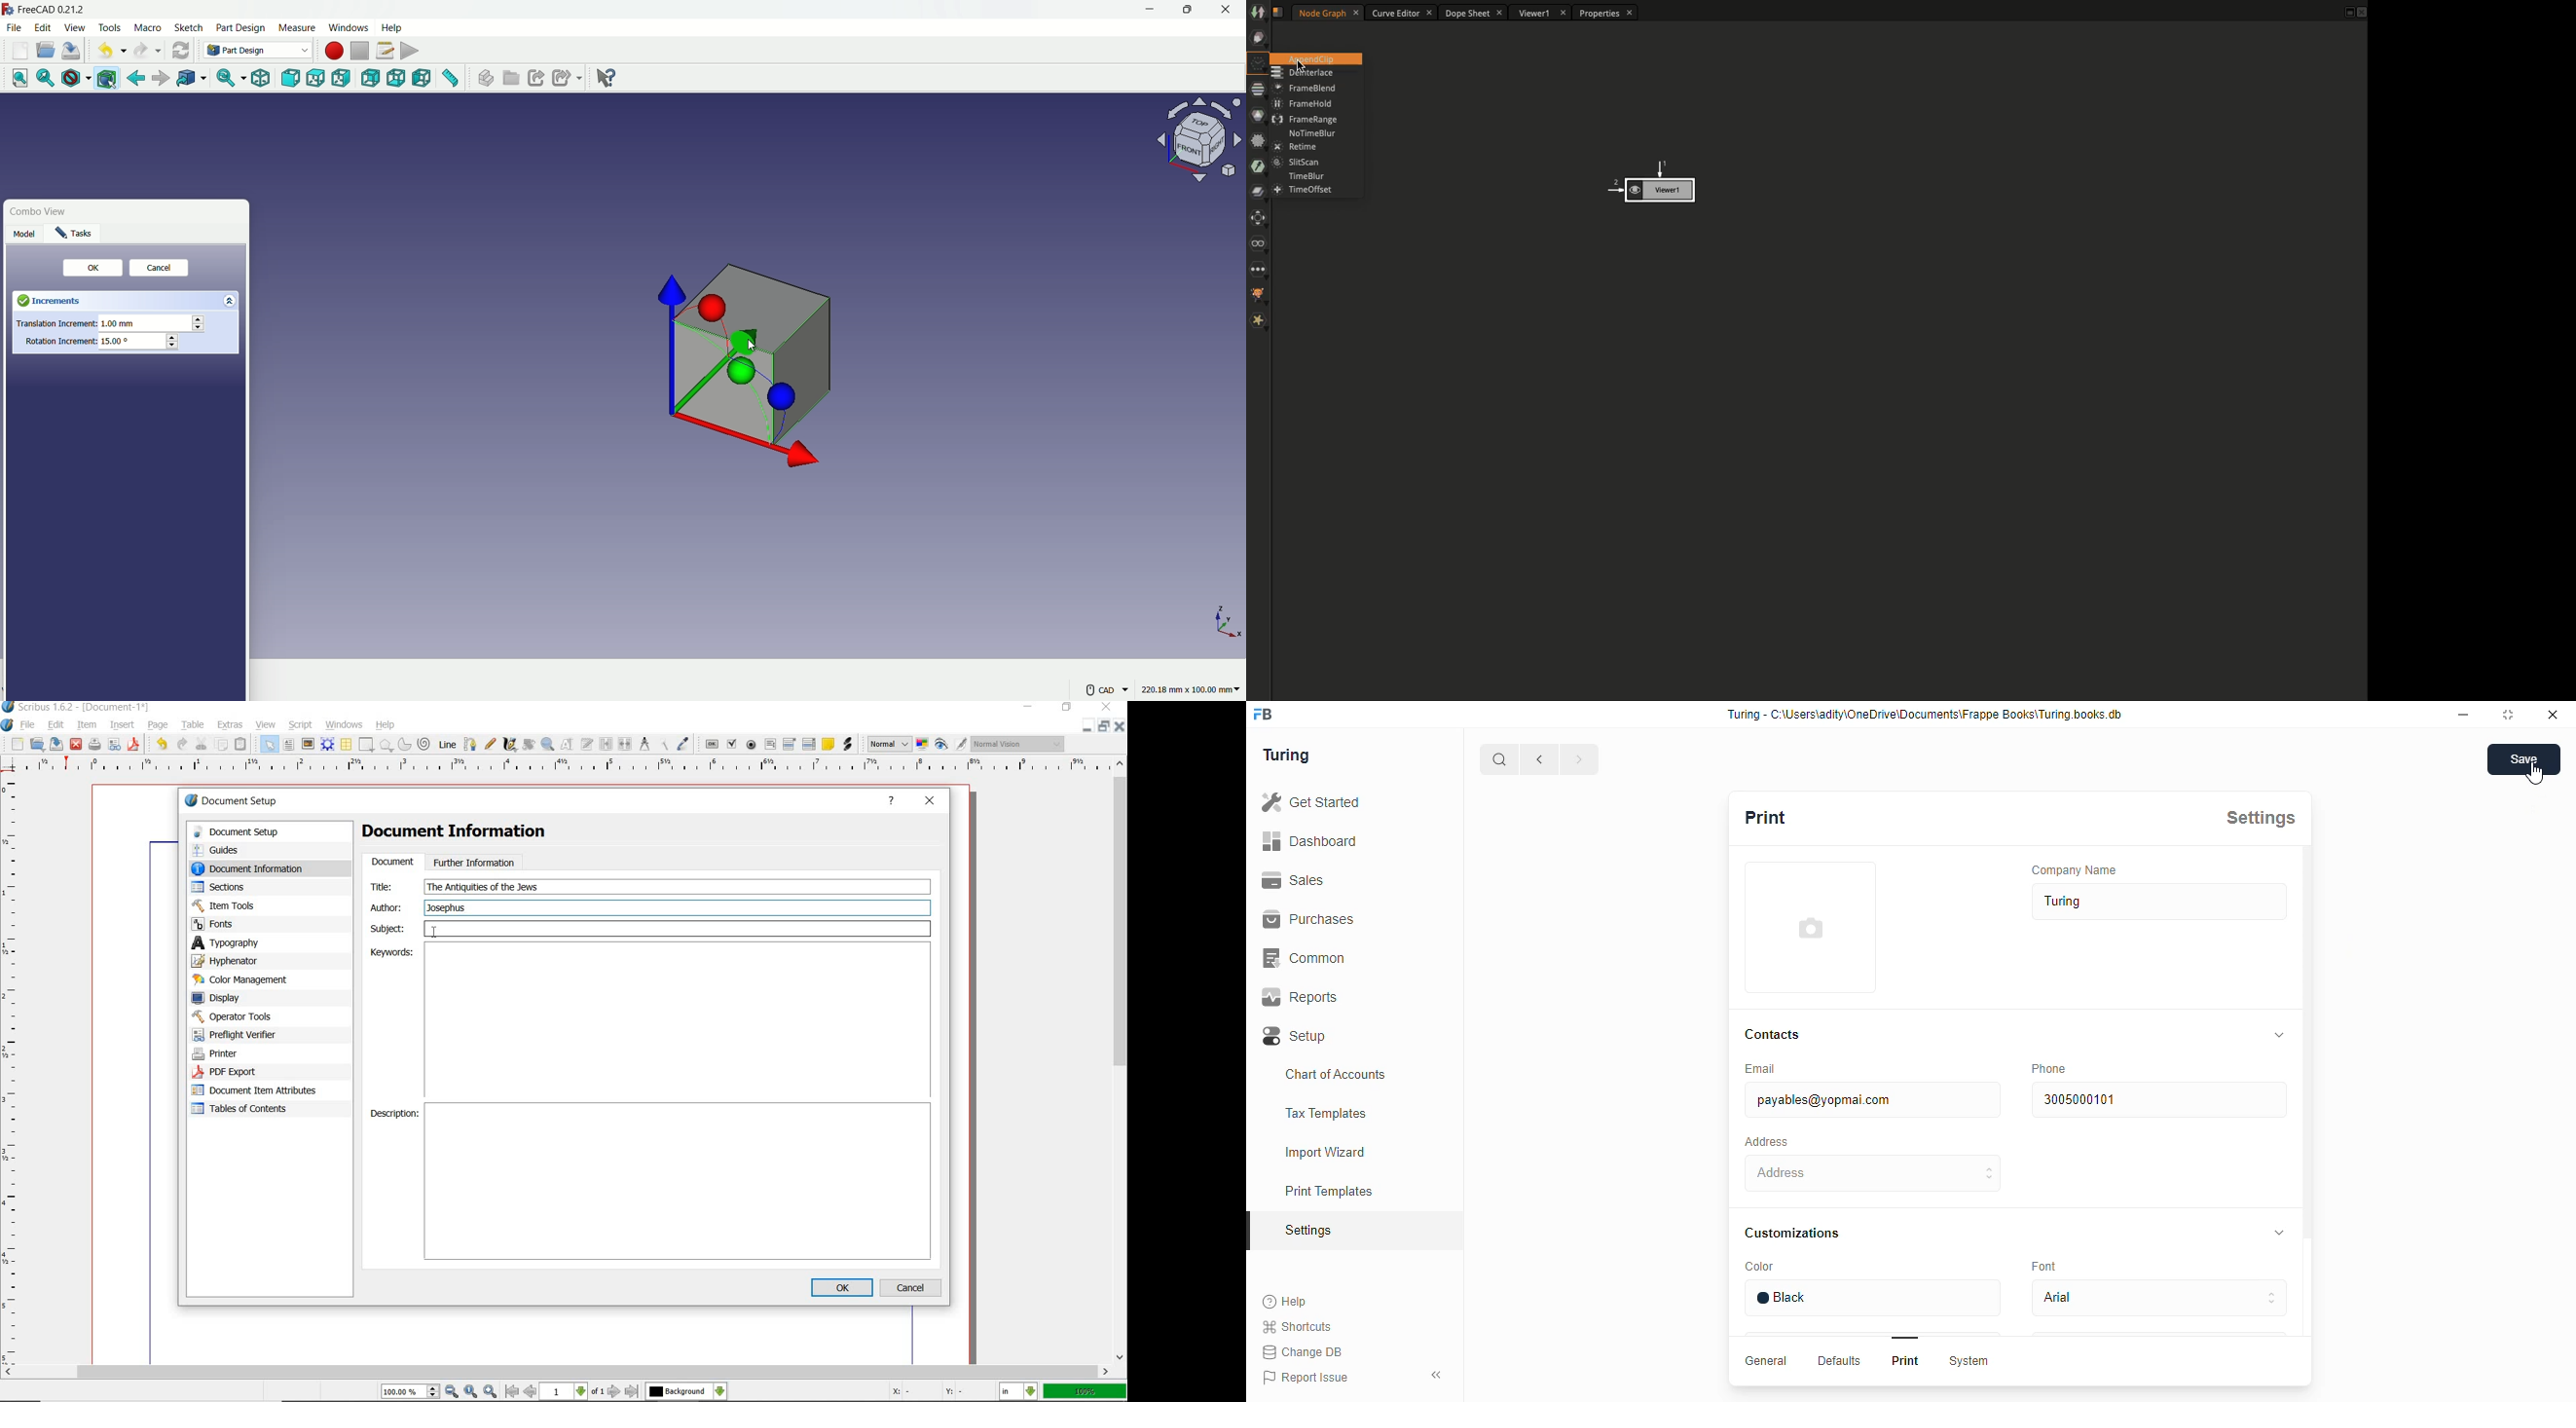 This screenshot has height=1428, width=2576. What do you see at coordinates (254, 905) in the screenshot?
I see `Item Tools` at bounding box center [254, 905].